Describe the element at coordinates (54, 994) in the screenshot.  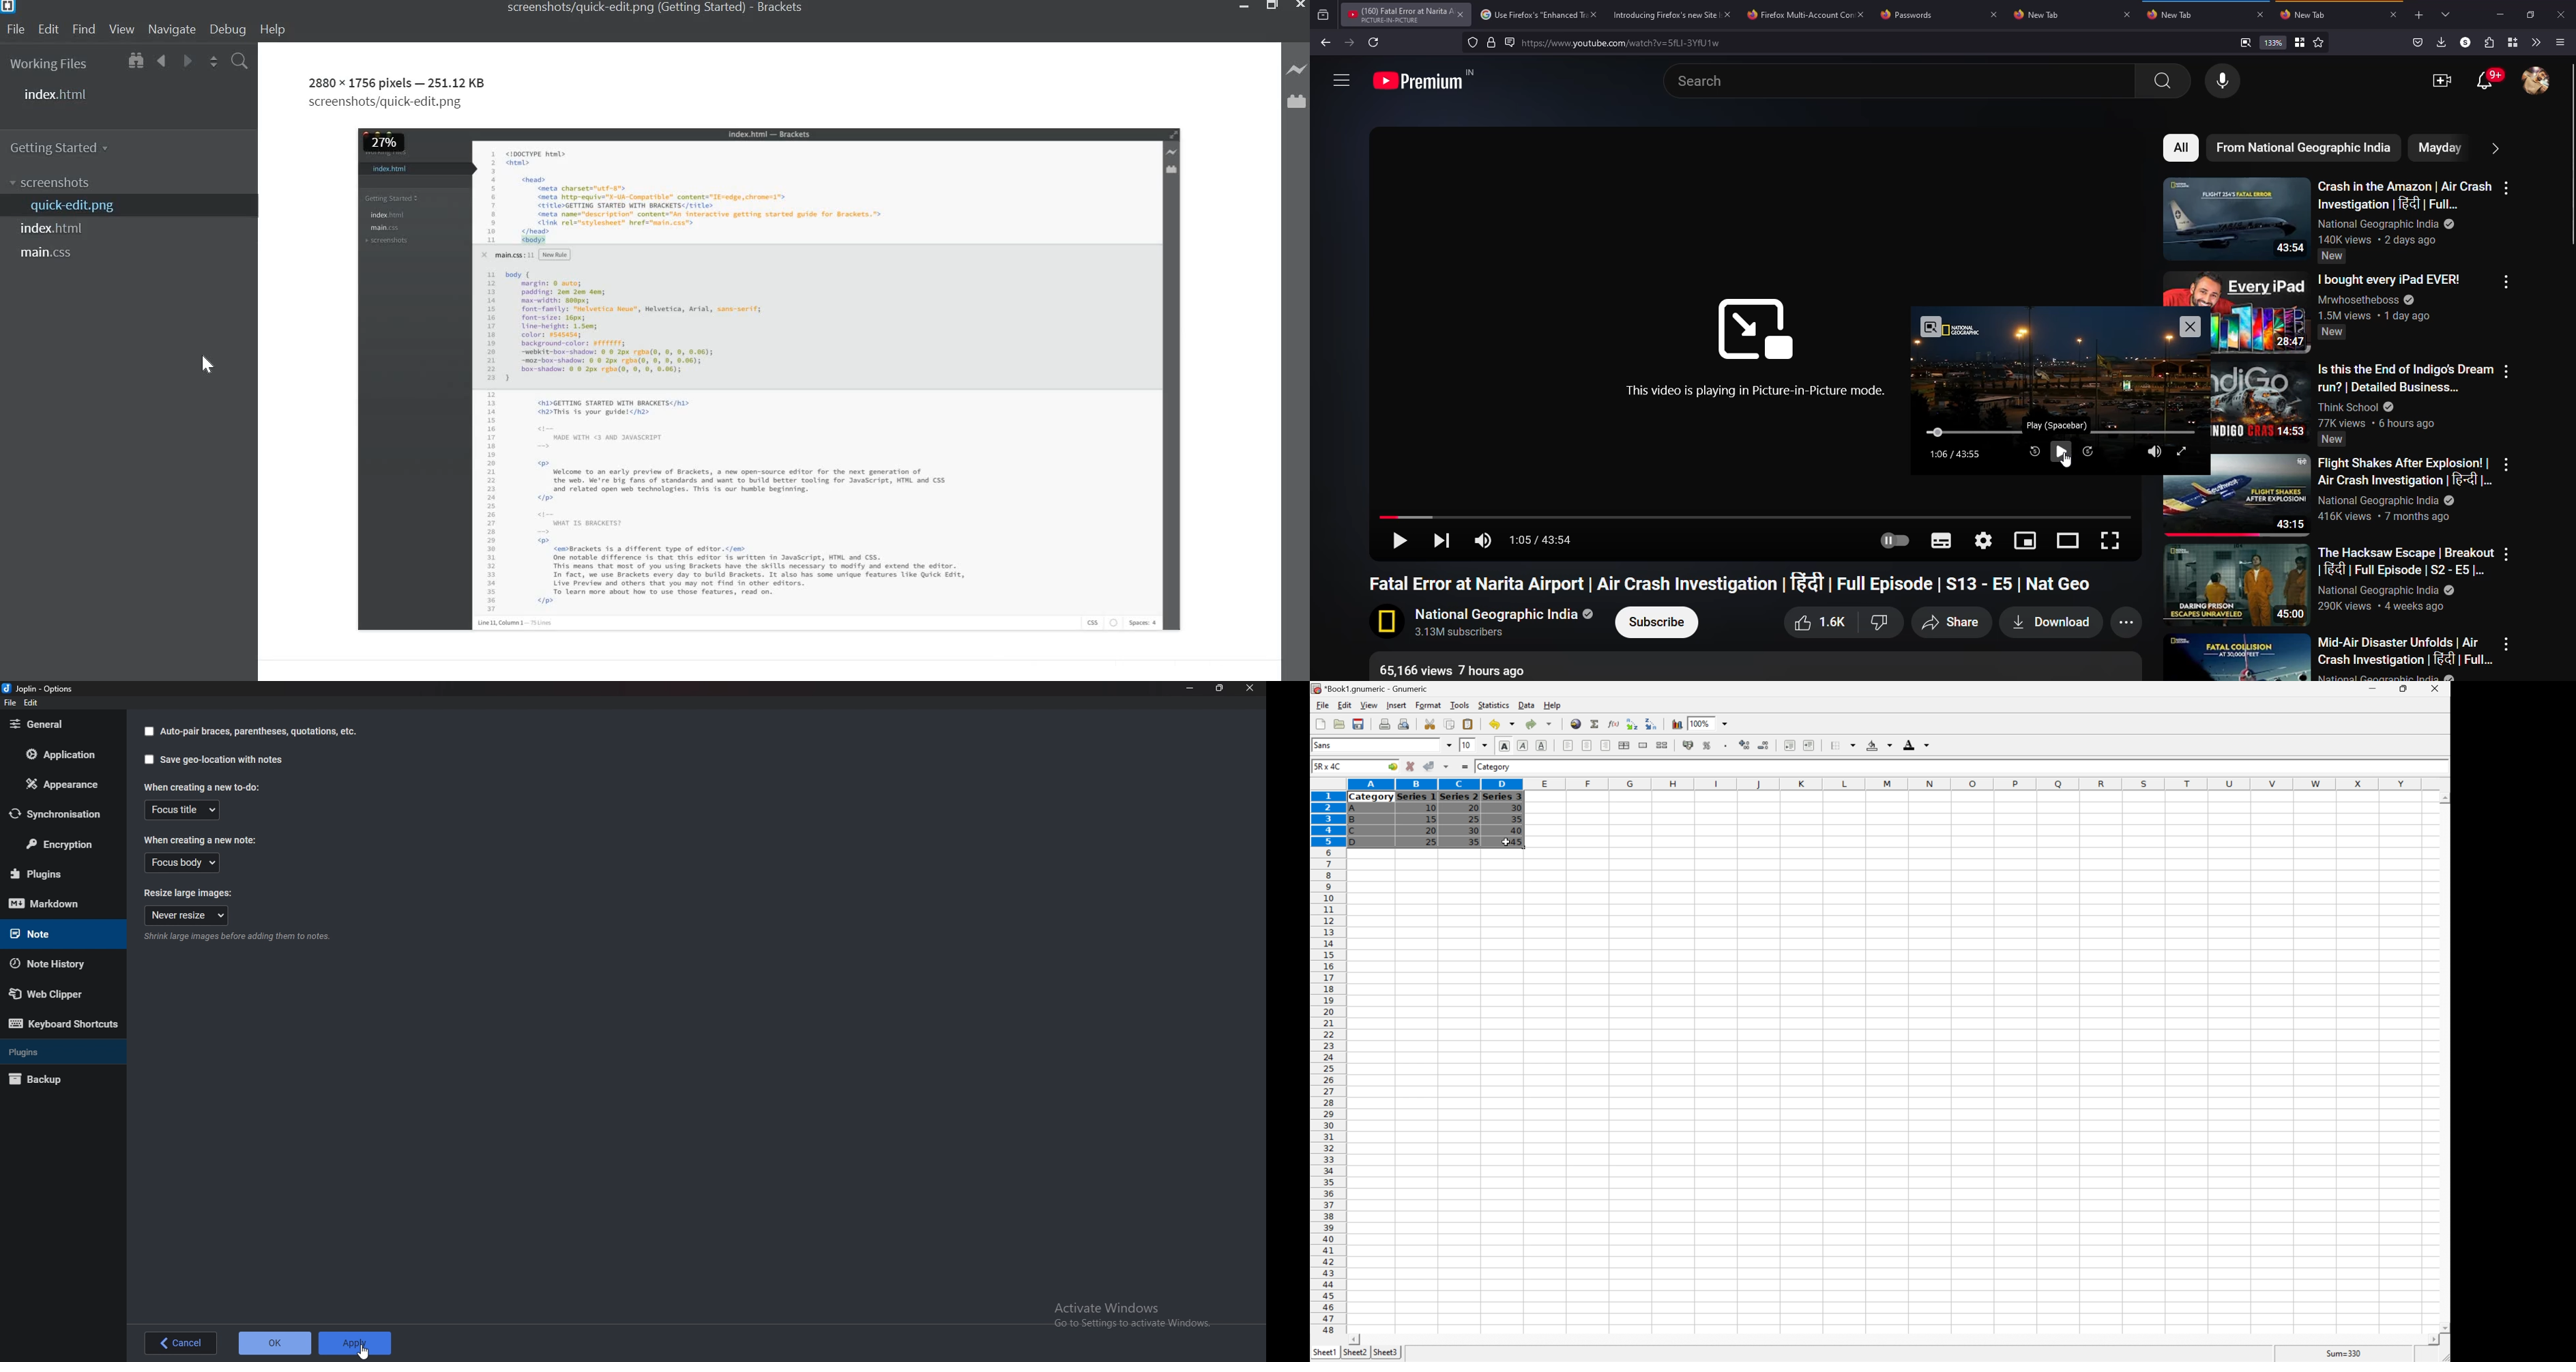
I see `Web Clipper` at that location.